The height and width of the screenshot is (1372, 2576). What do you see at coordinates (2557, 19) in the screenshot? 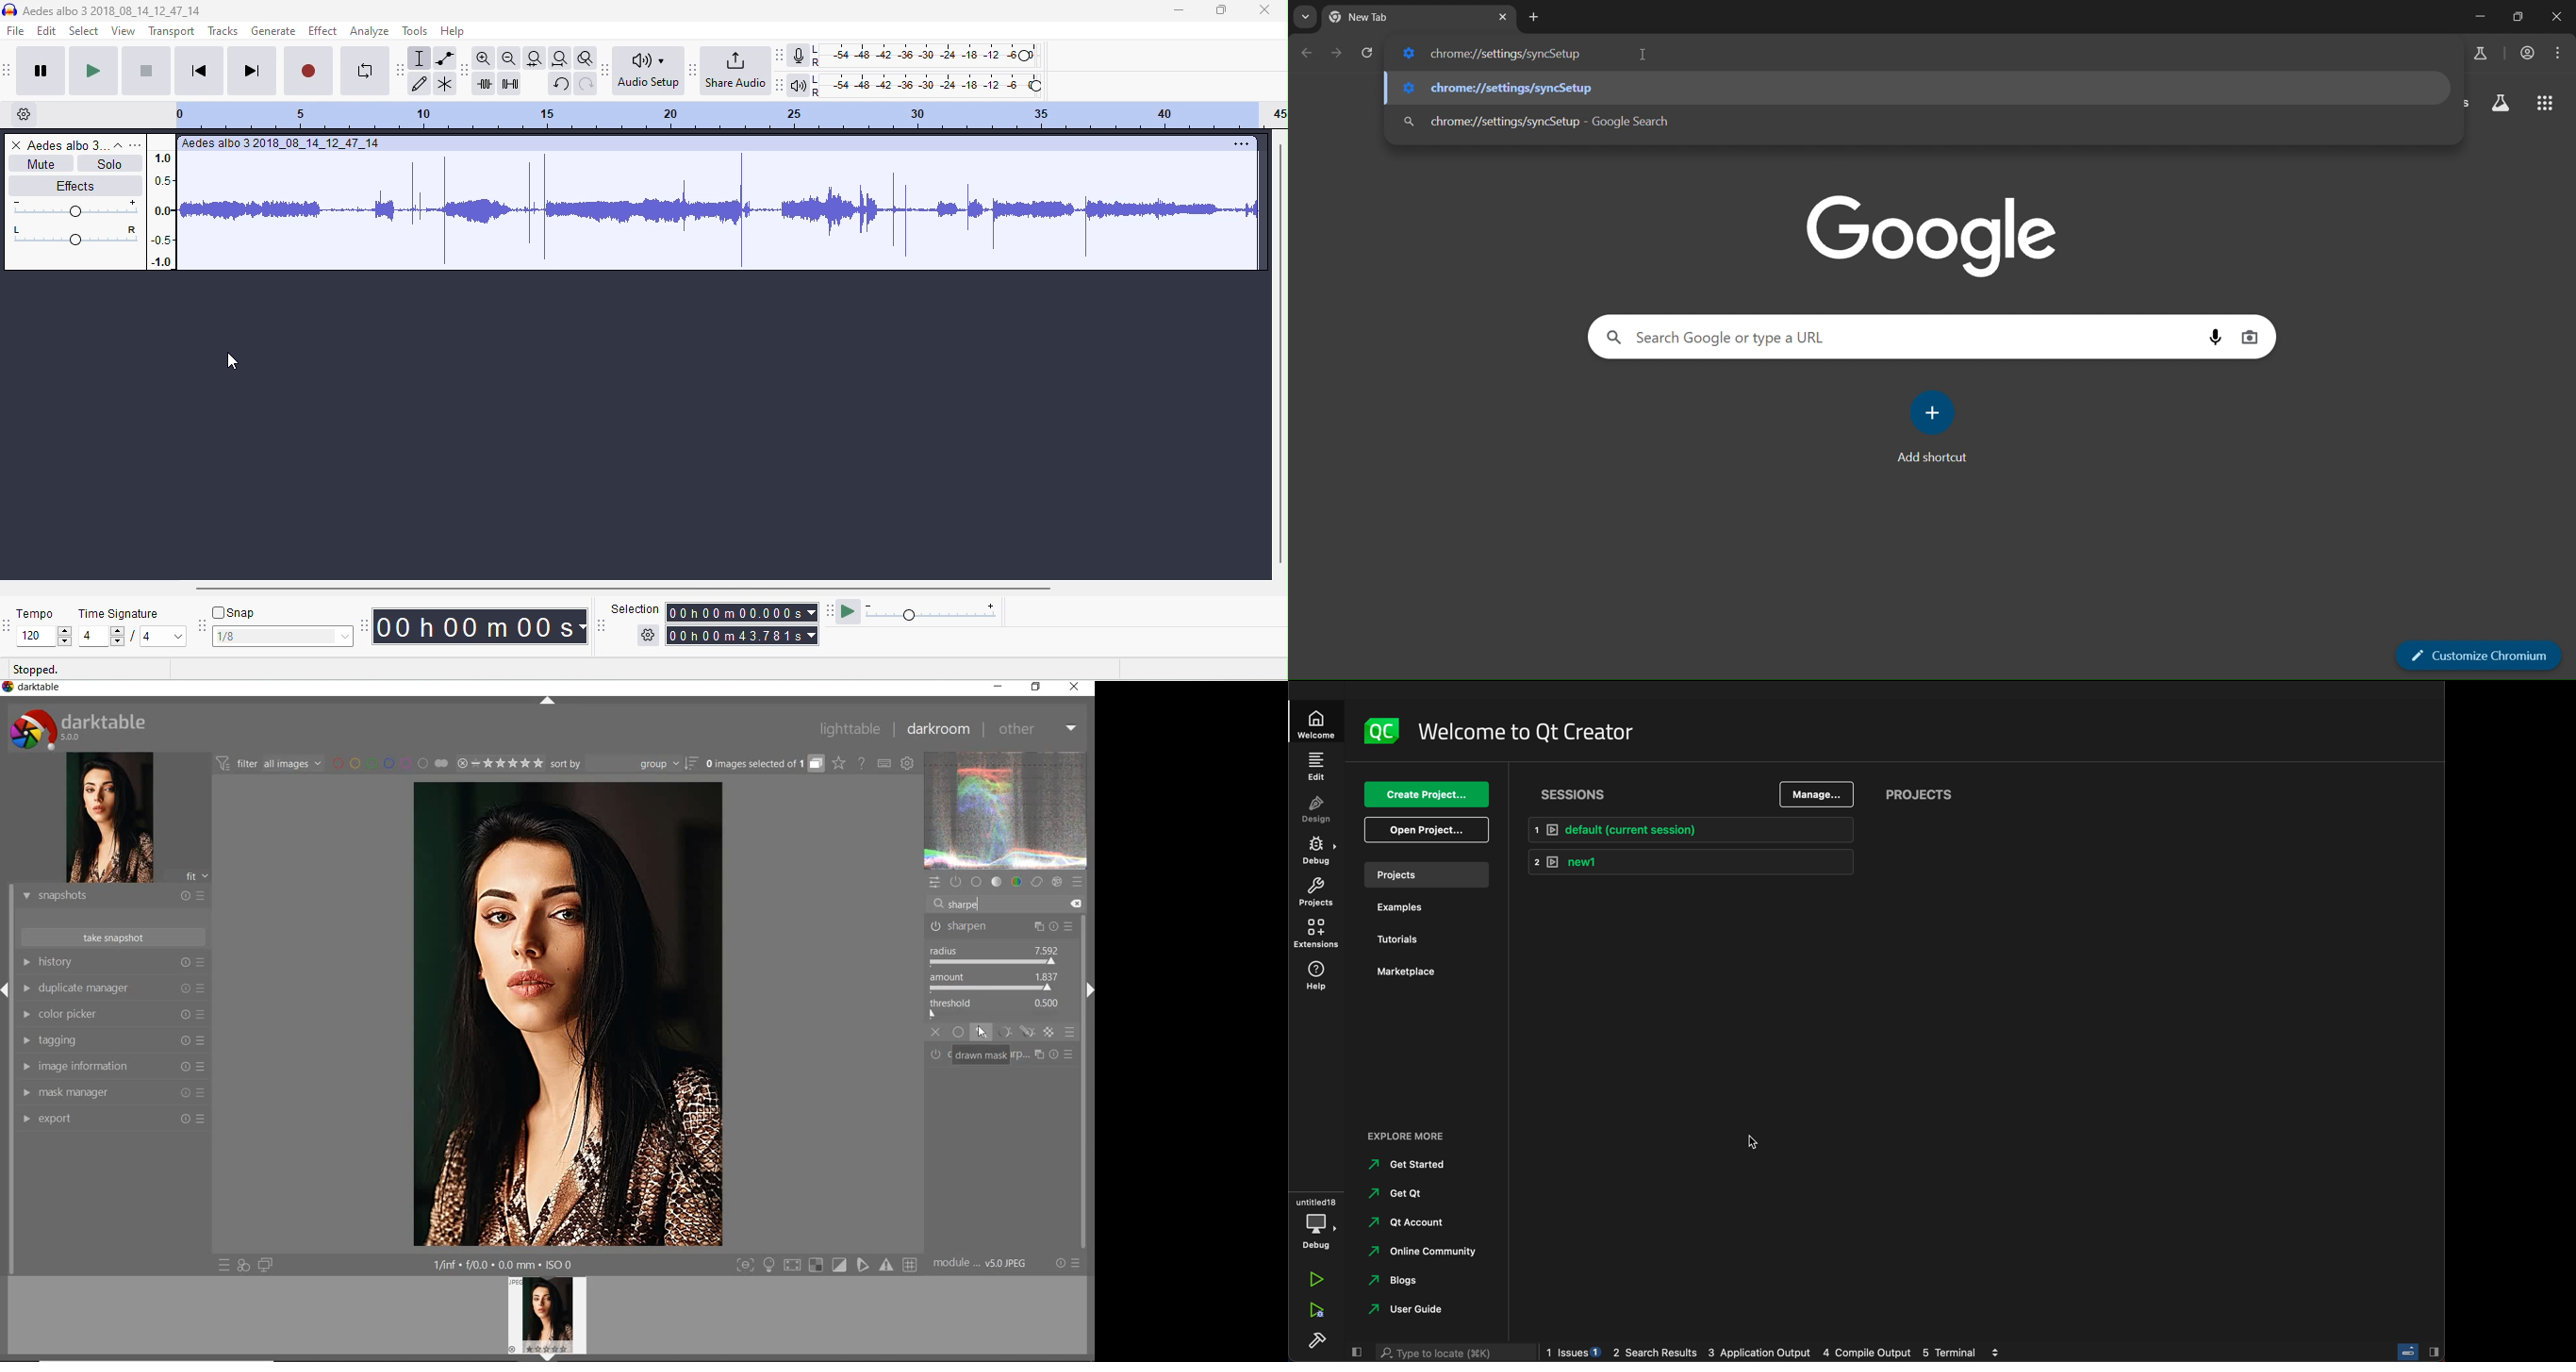
I see `close` at bounding box center [2557, 19].